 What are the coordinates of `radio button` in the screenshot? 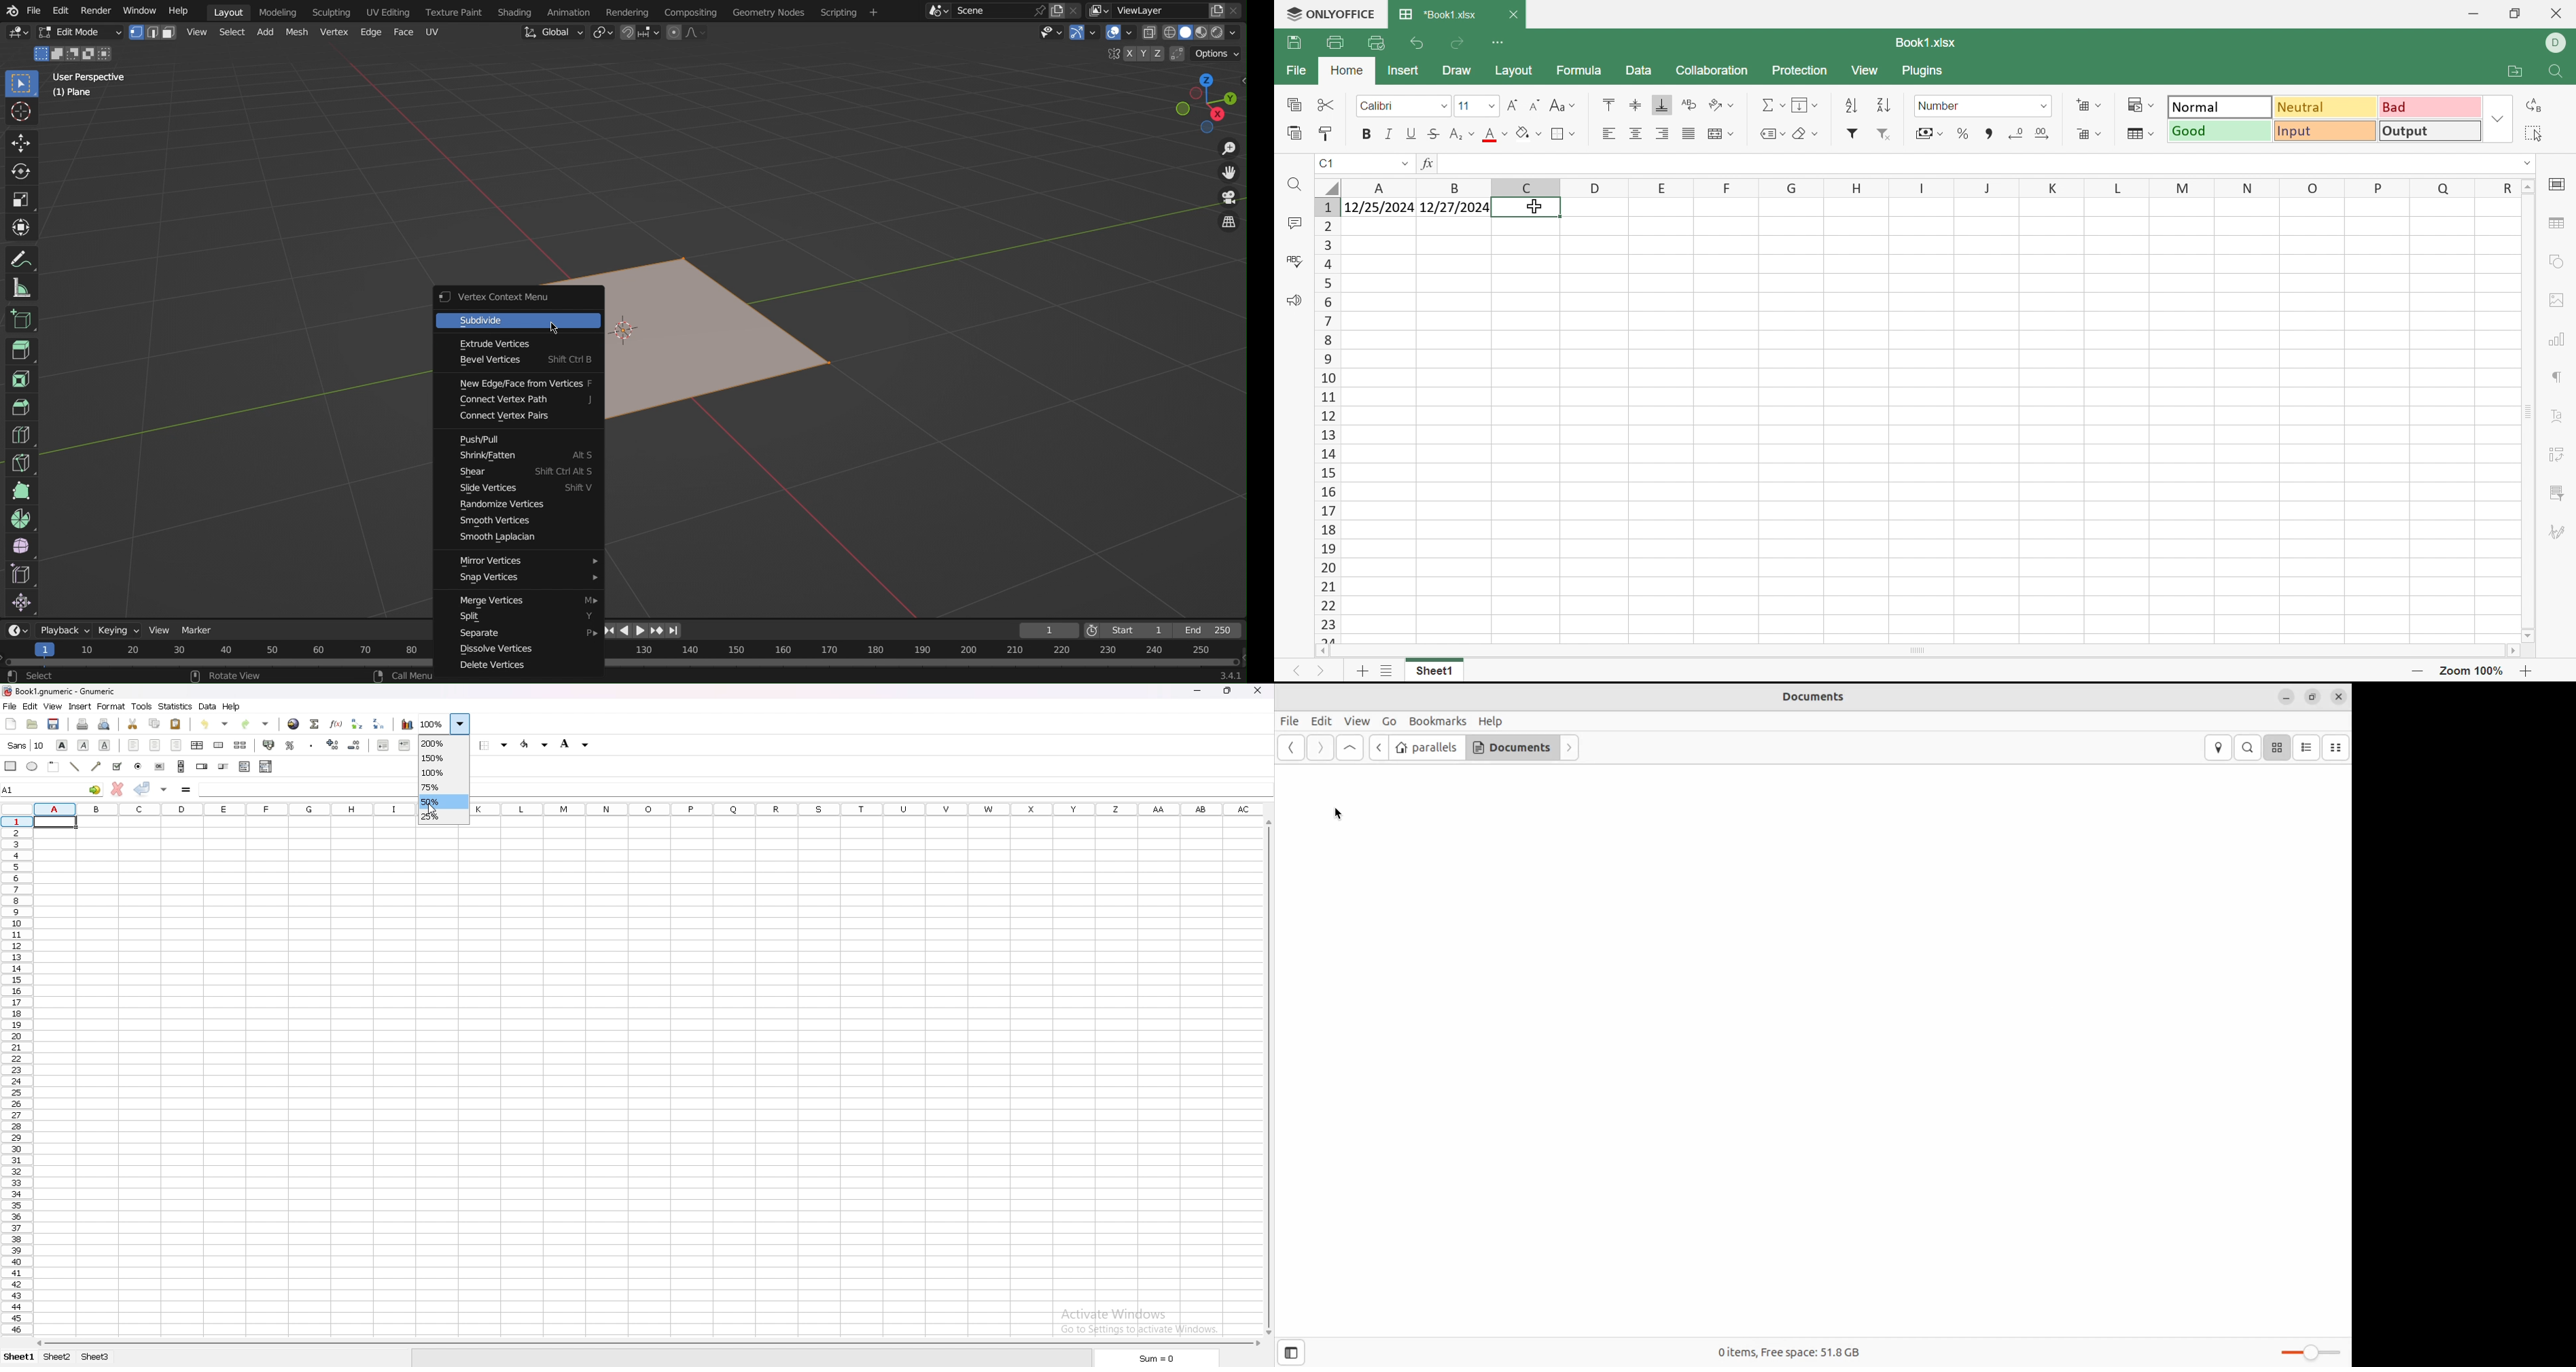 It's located at (139, 767).